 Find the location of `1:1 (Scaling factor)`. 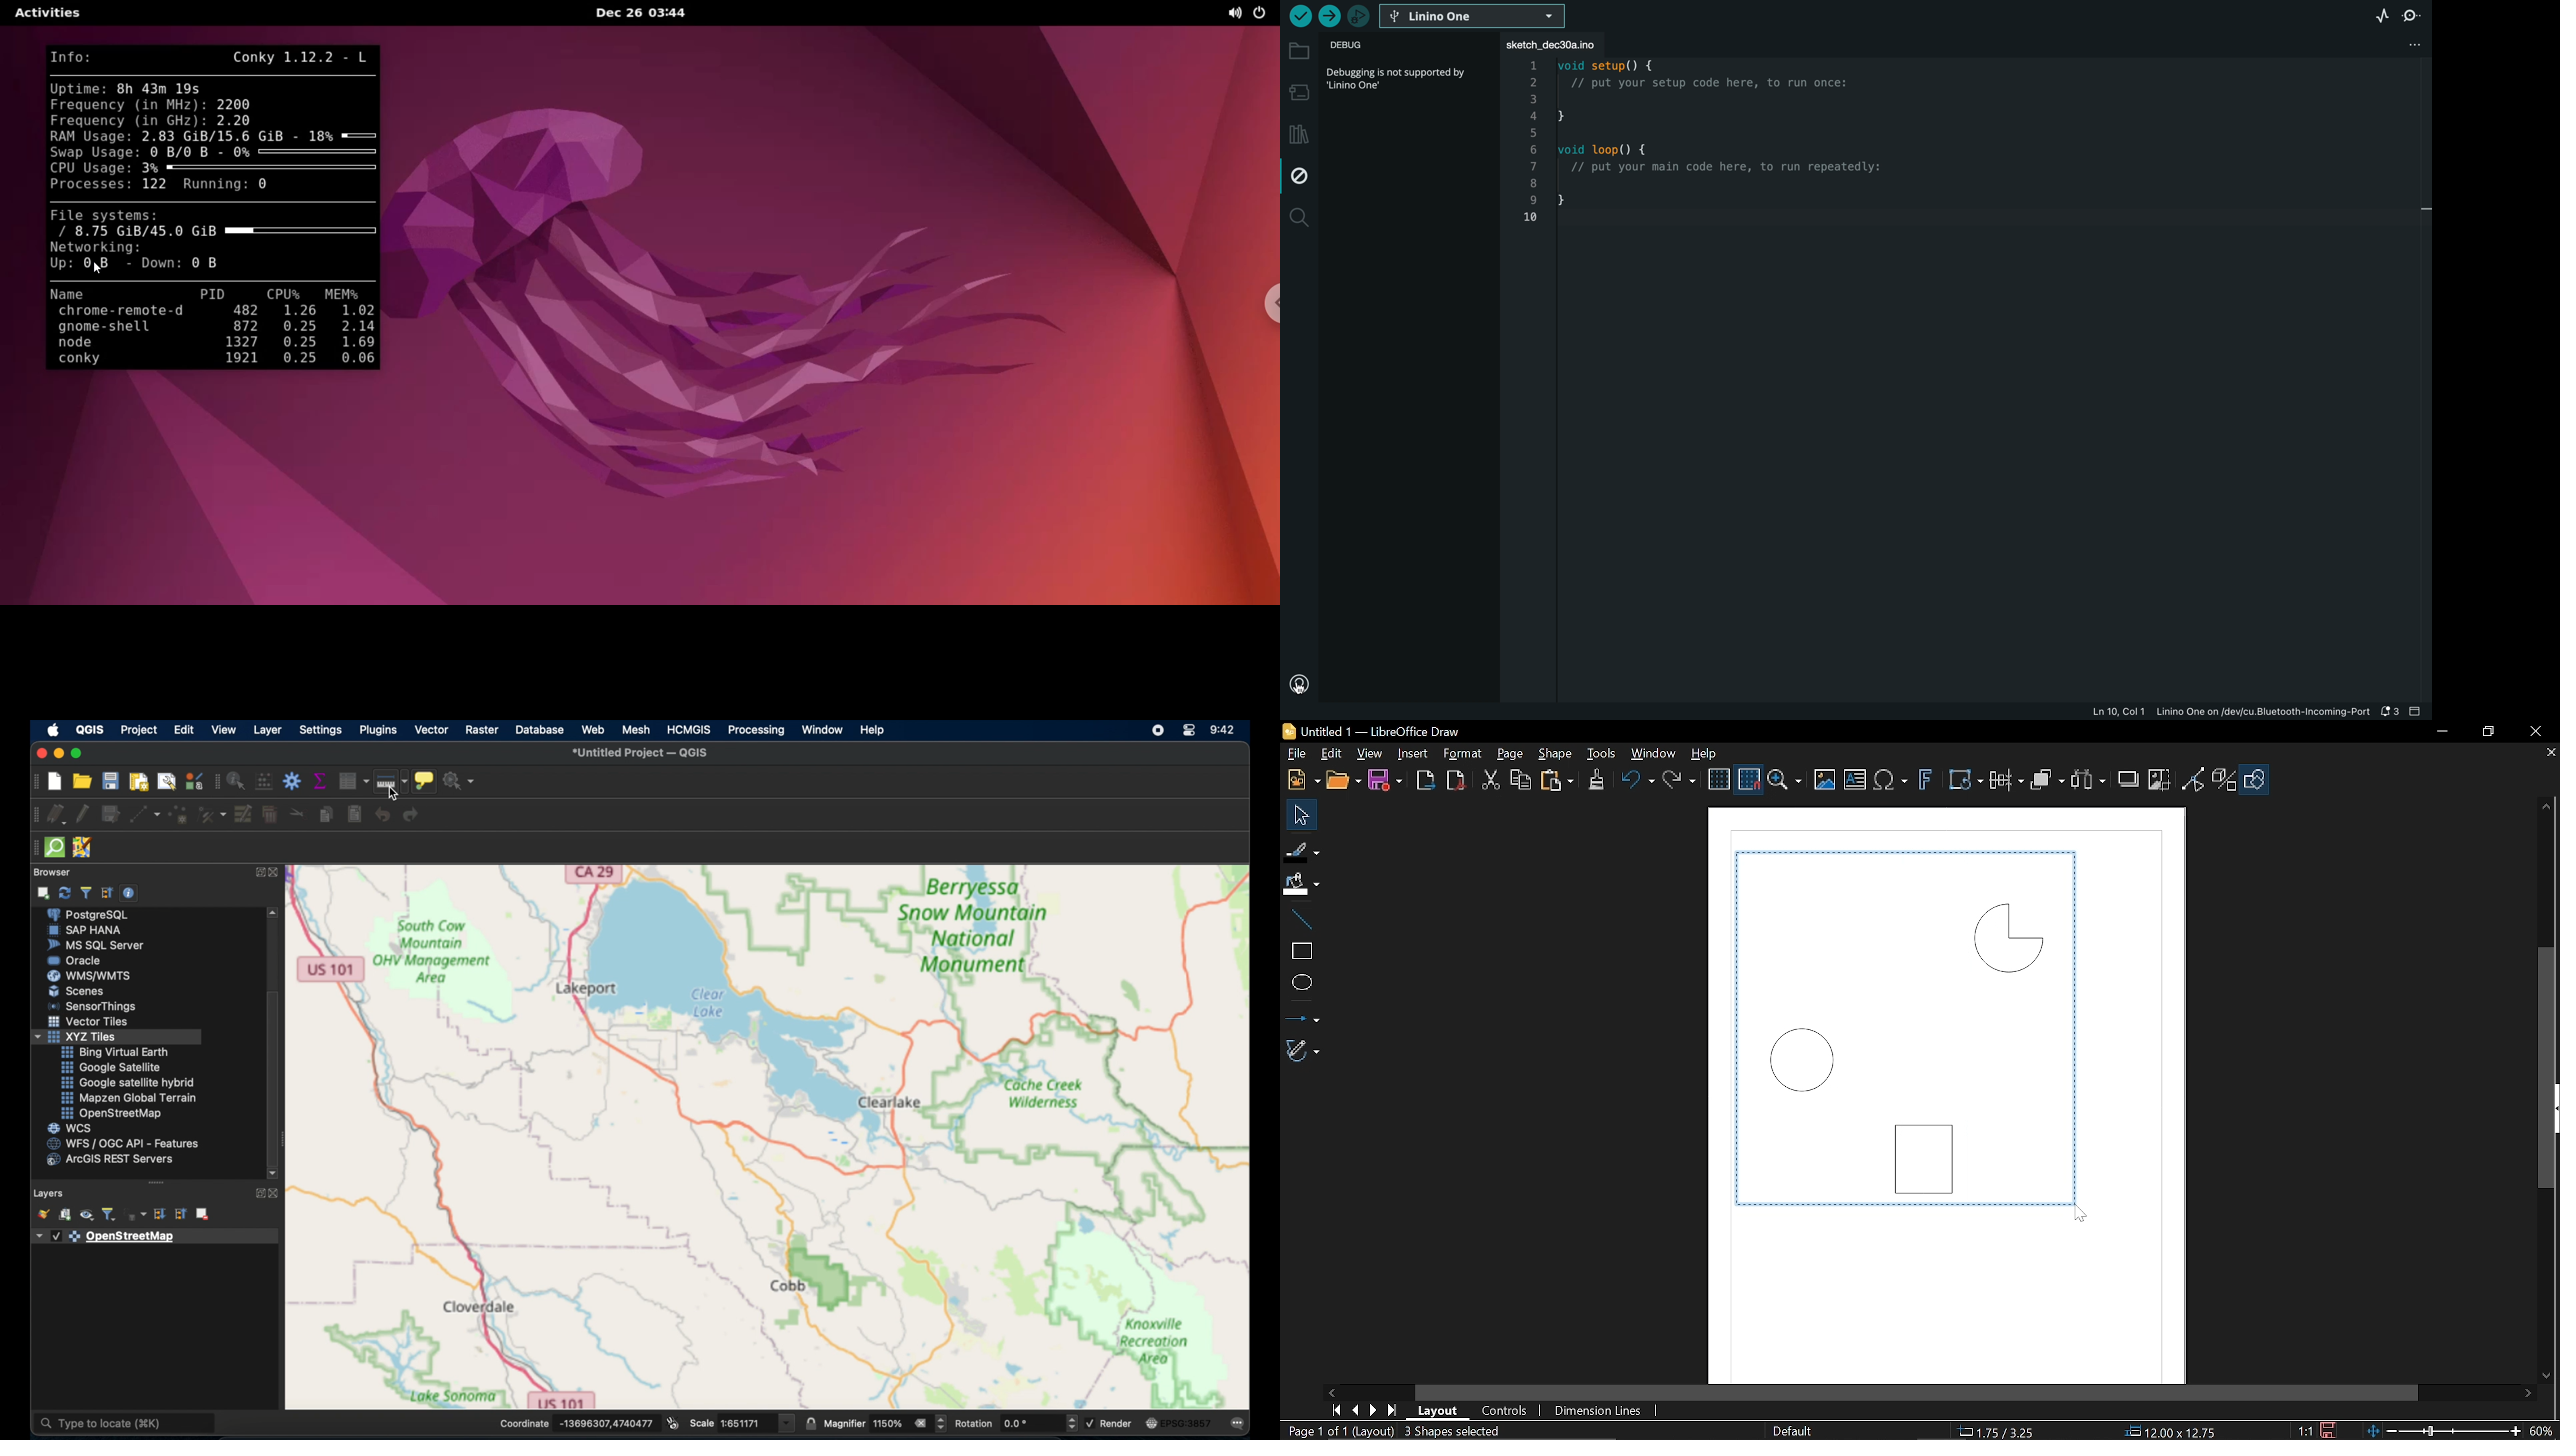

1:1 (Scaling factor) is located at coordinates (2304, 1429).